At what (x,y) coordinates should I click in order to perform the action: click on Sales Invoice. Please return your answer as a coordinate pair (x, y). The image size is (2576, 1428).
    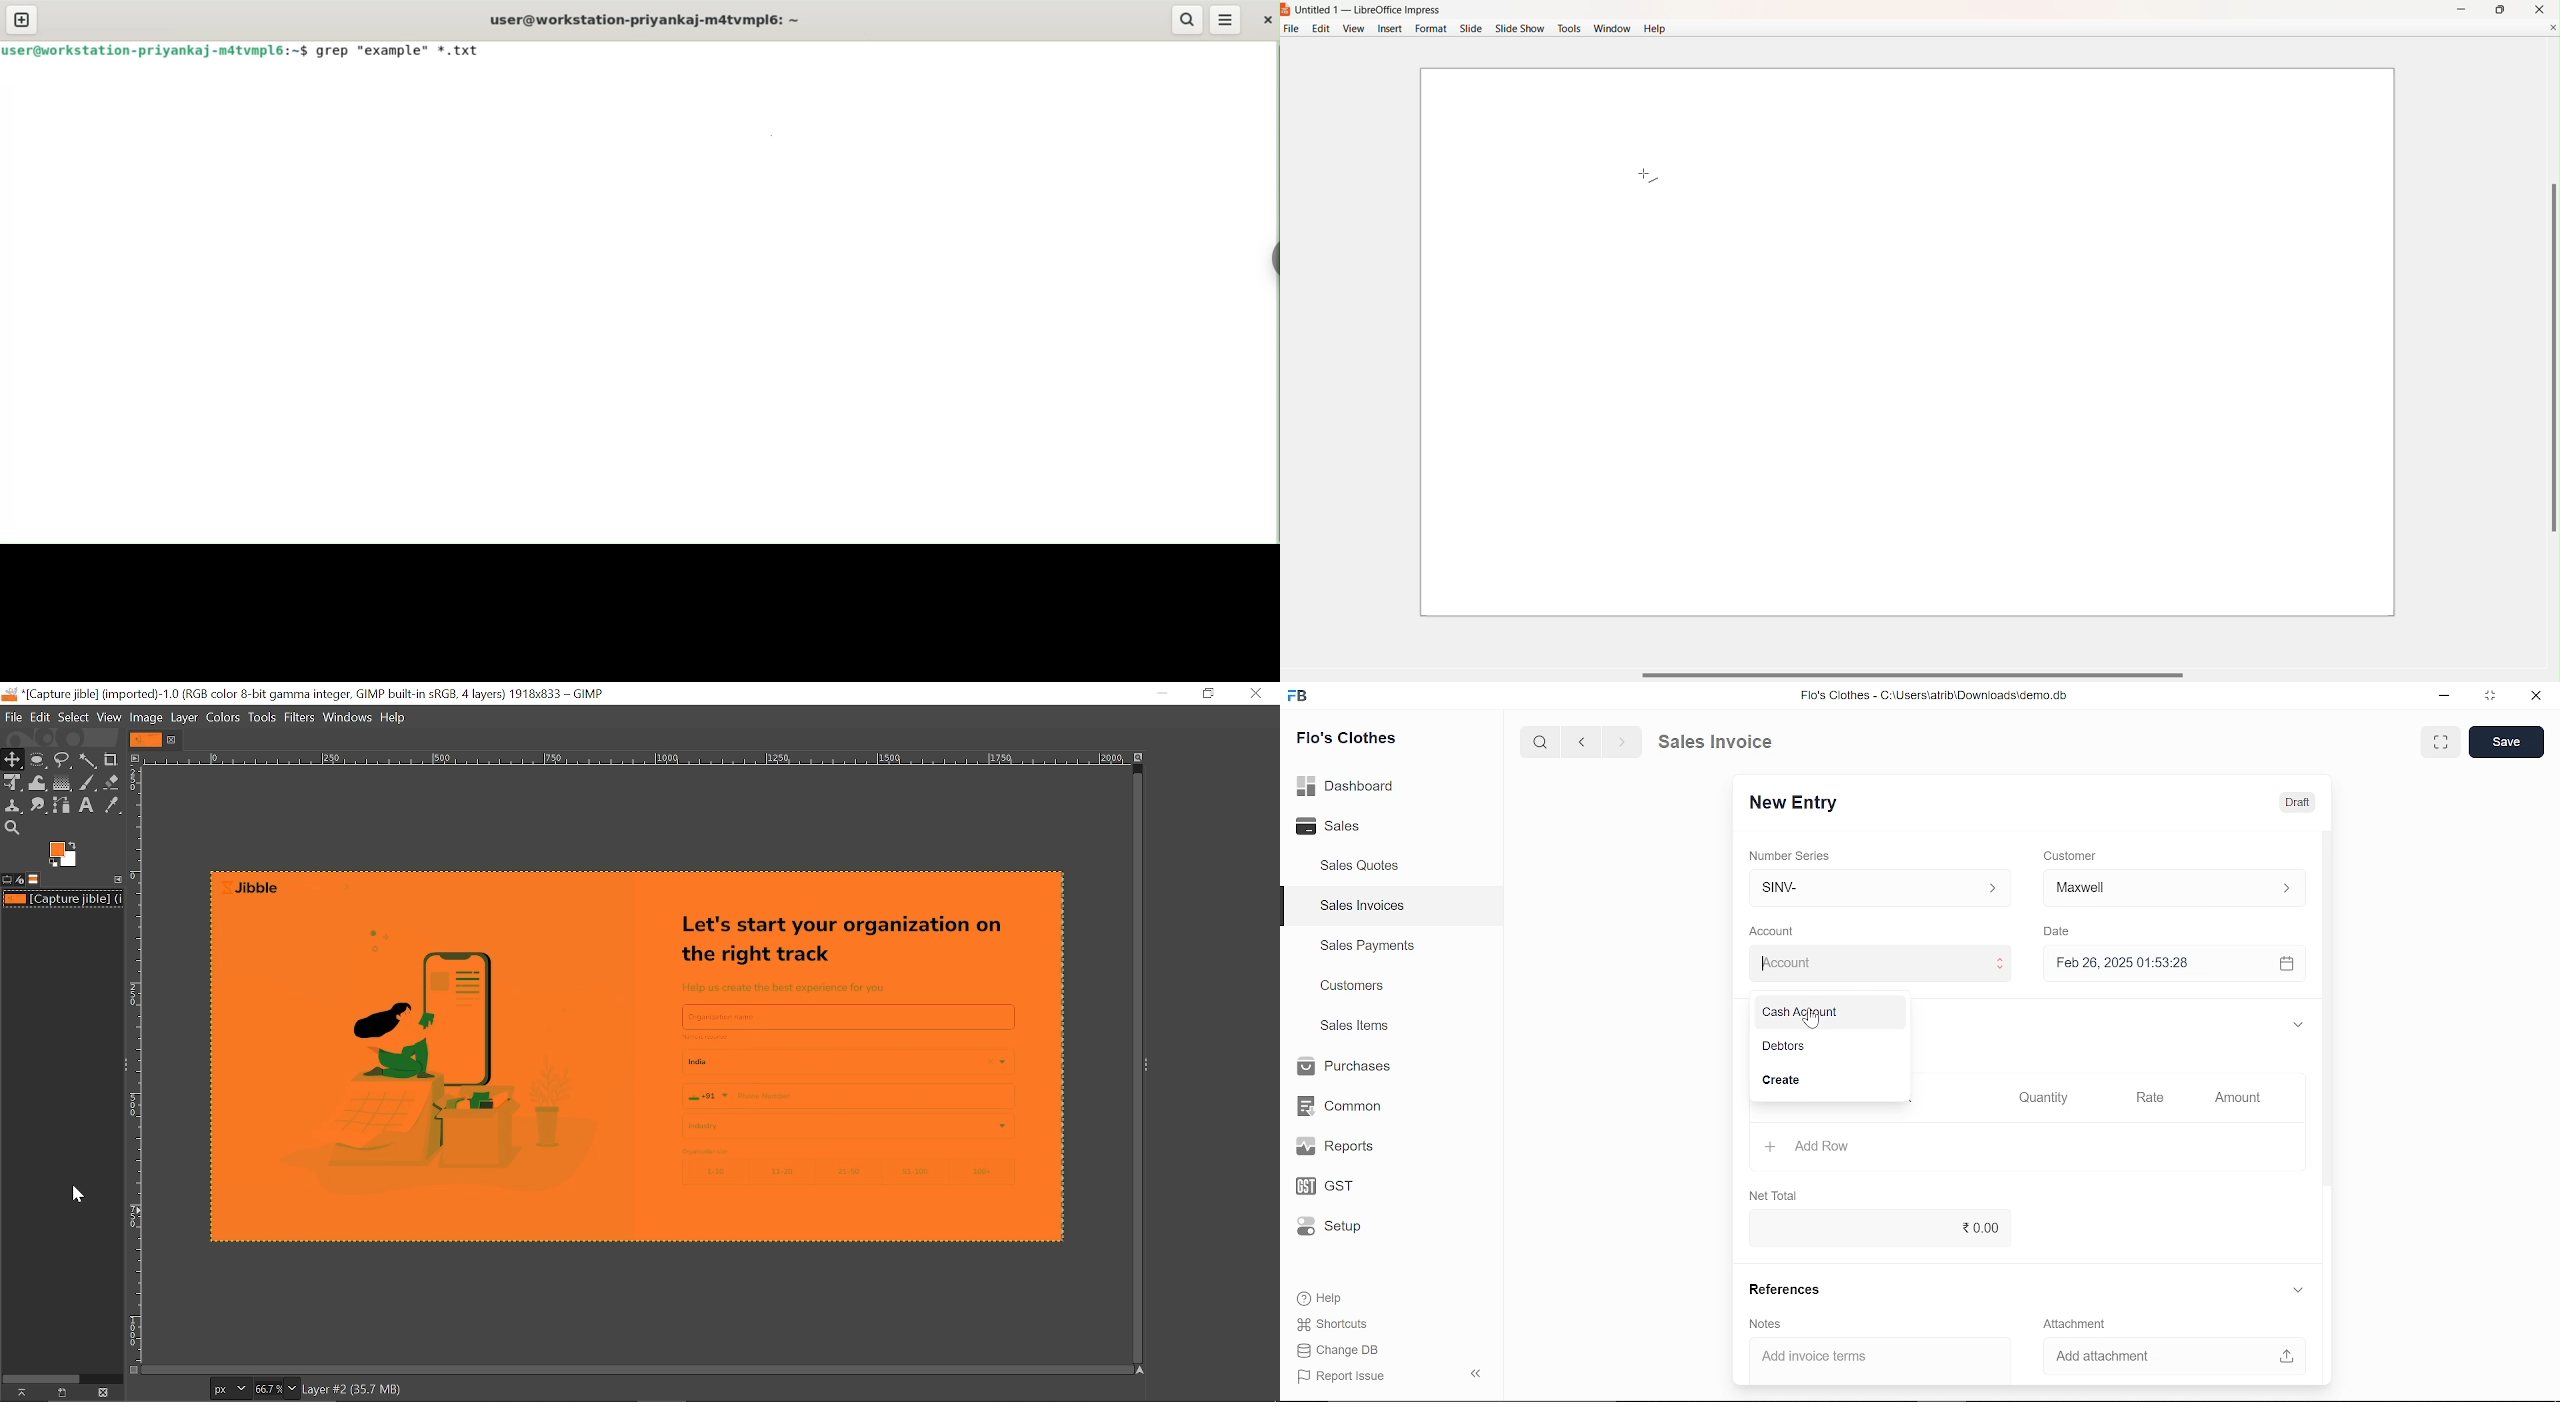
    Looking at the image, I should click on (1730, 741).